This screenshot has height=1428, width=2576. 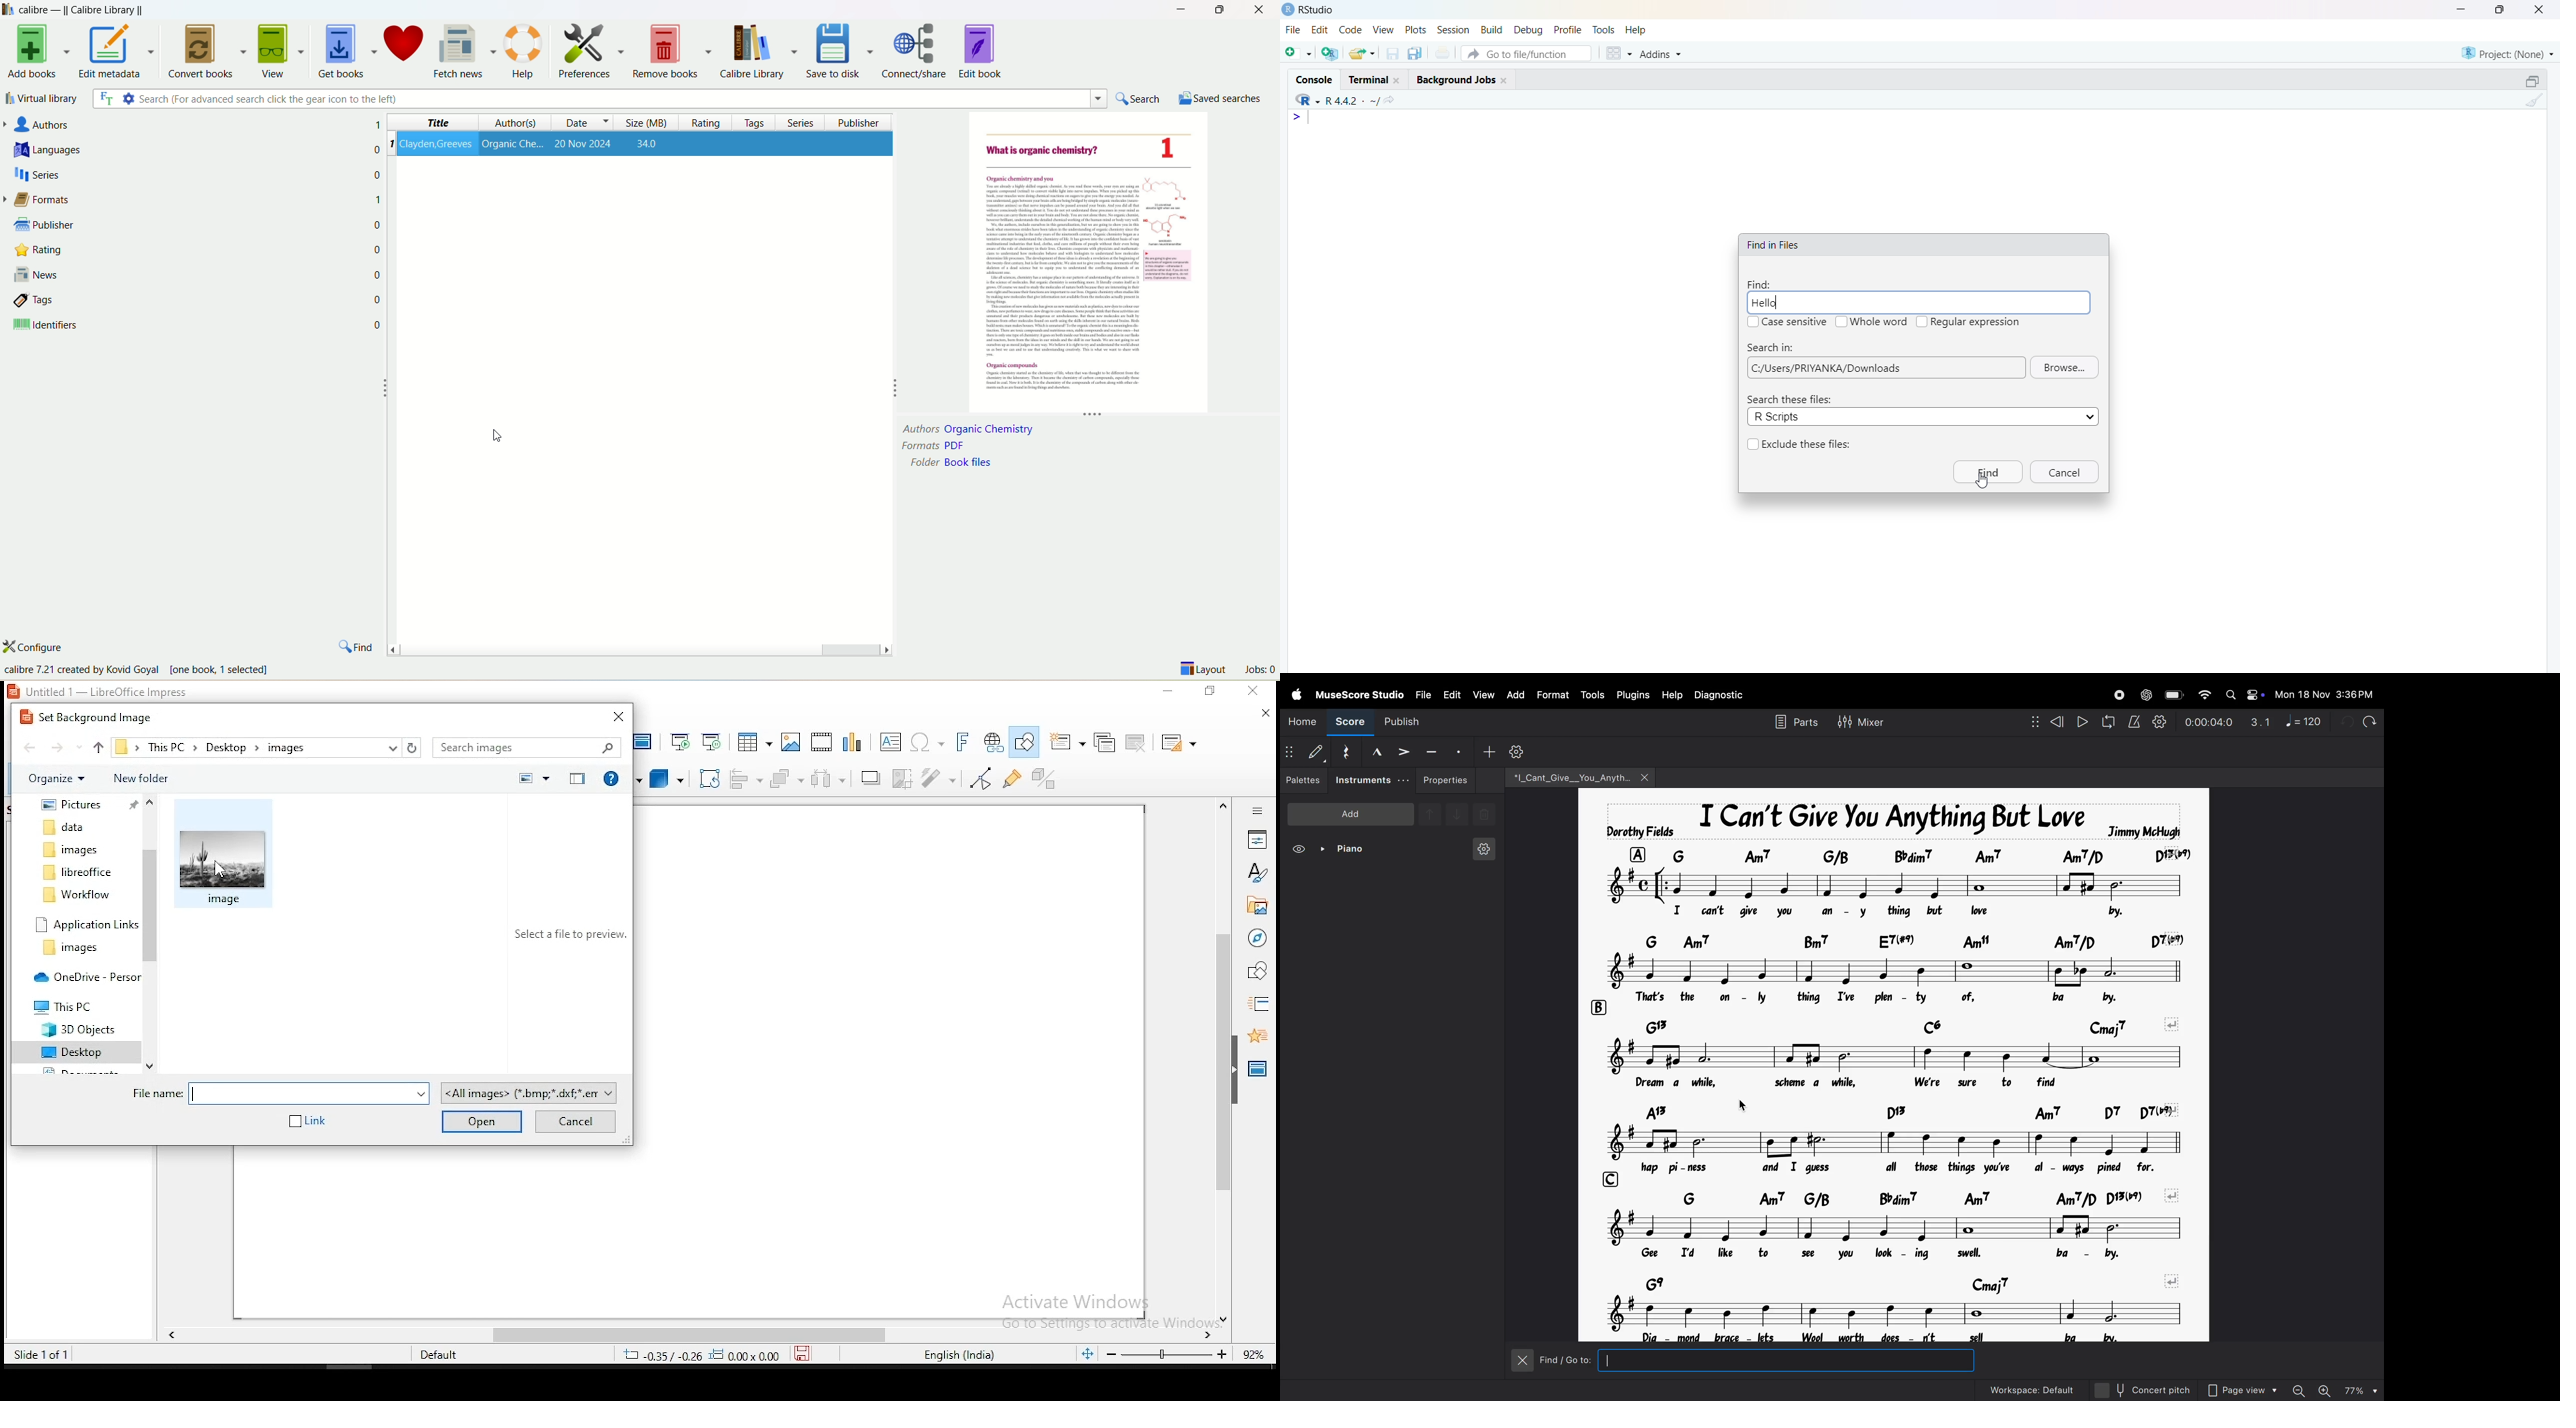 I want to click on File name, so click(x=278, y=1093).